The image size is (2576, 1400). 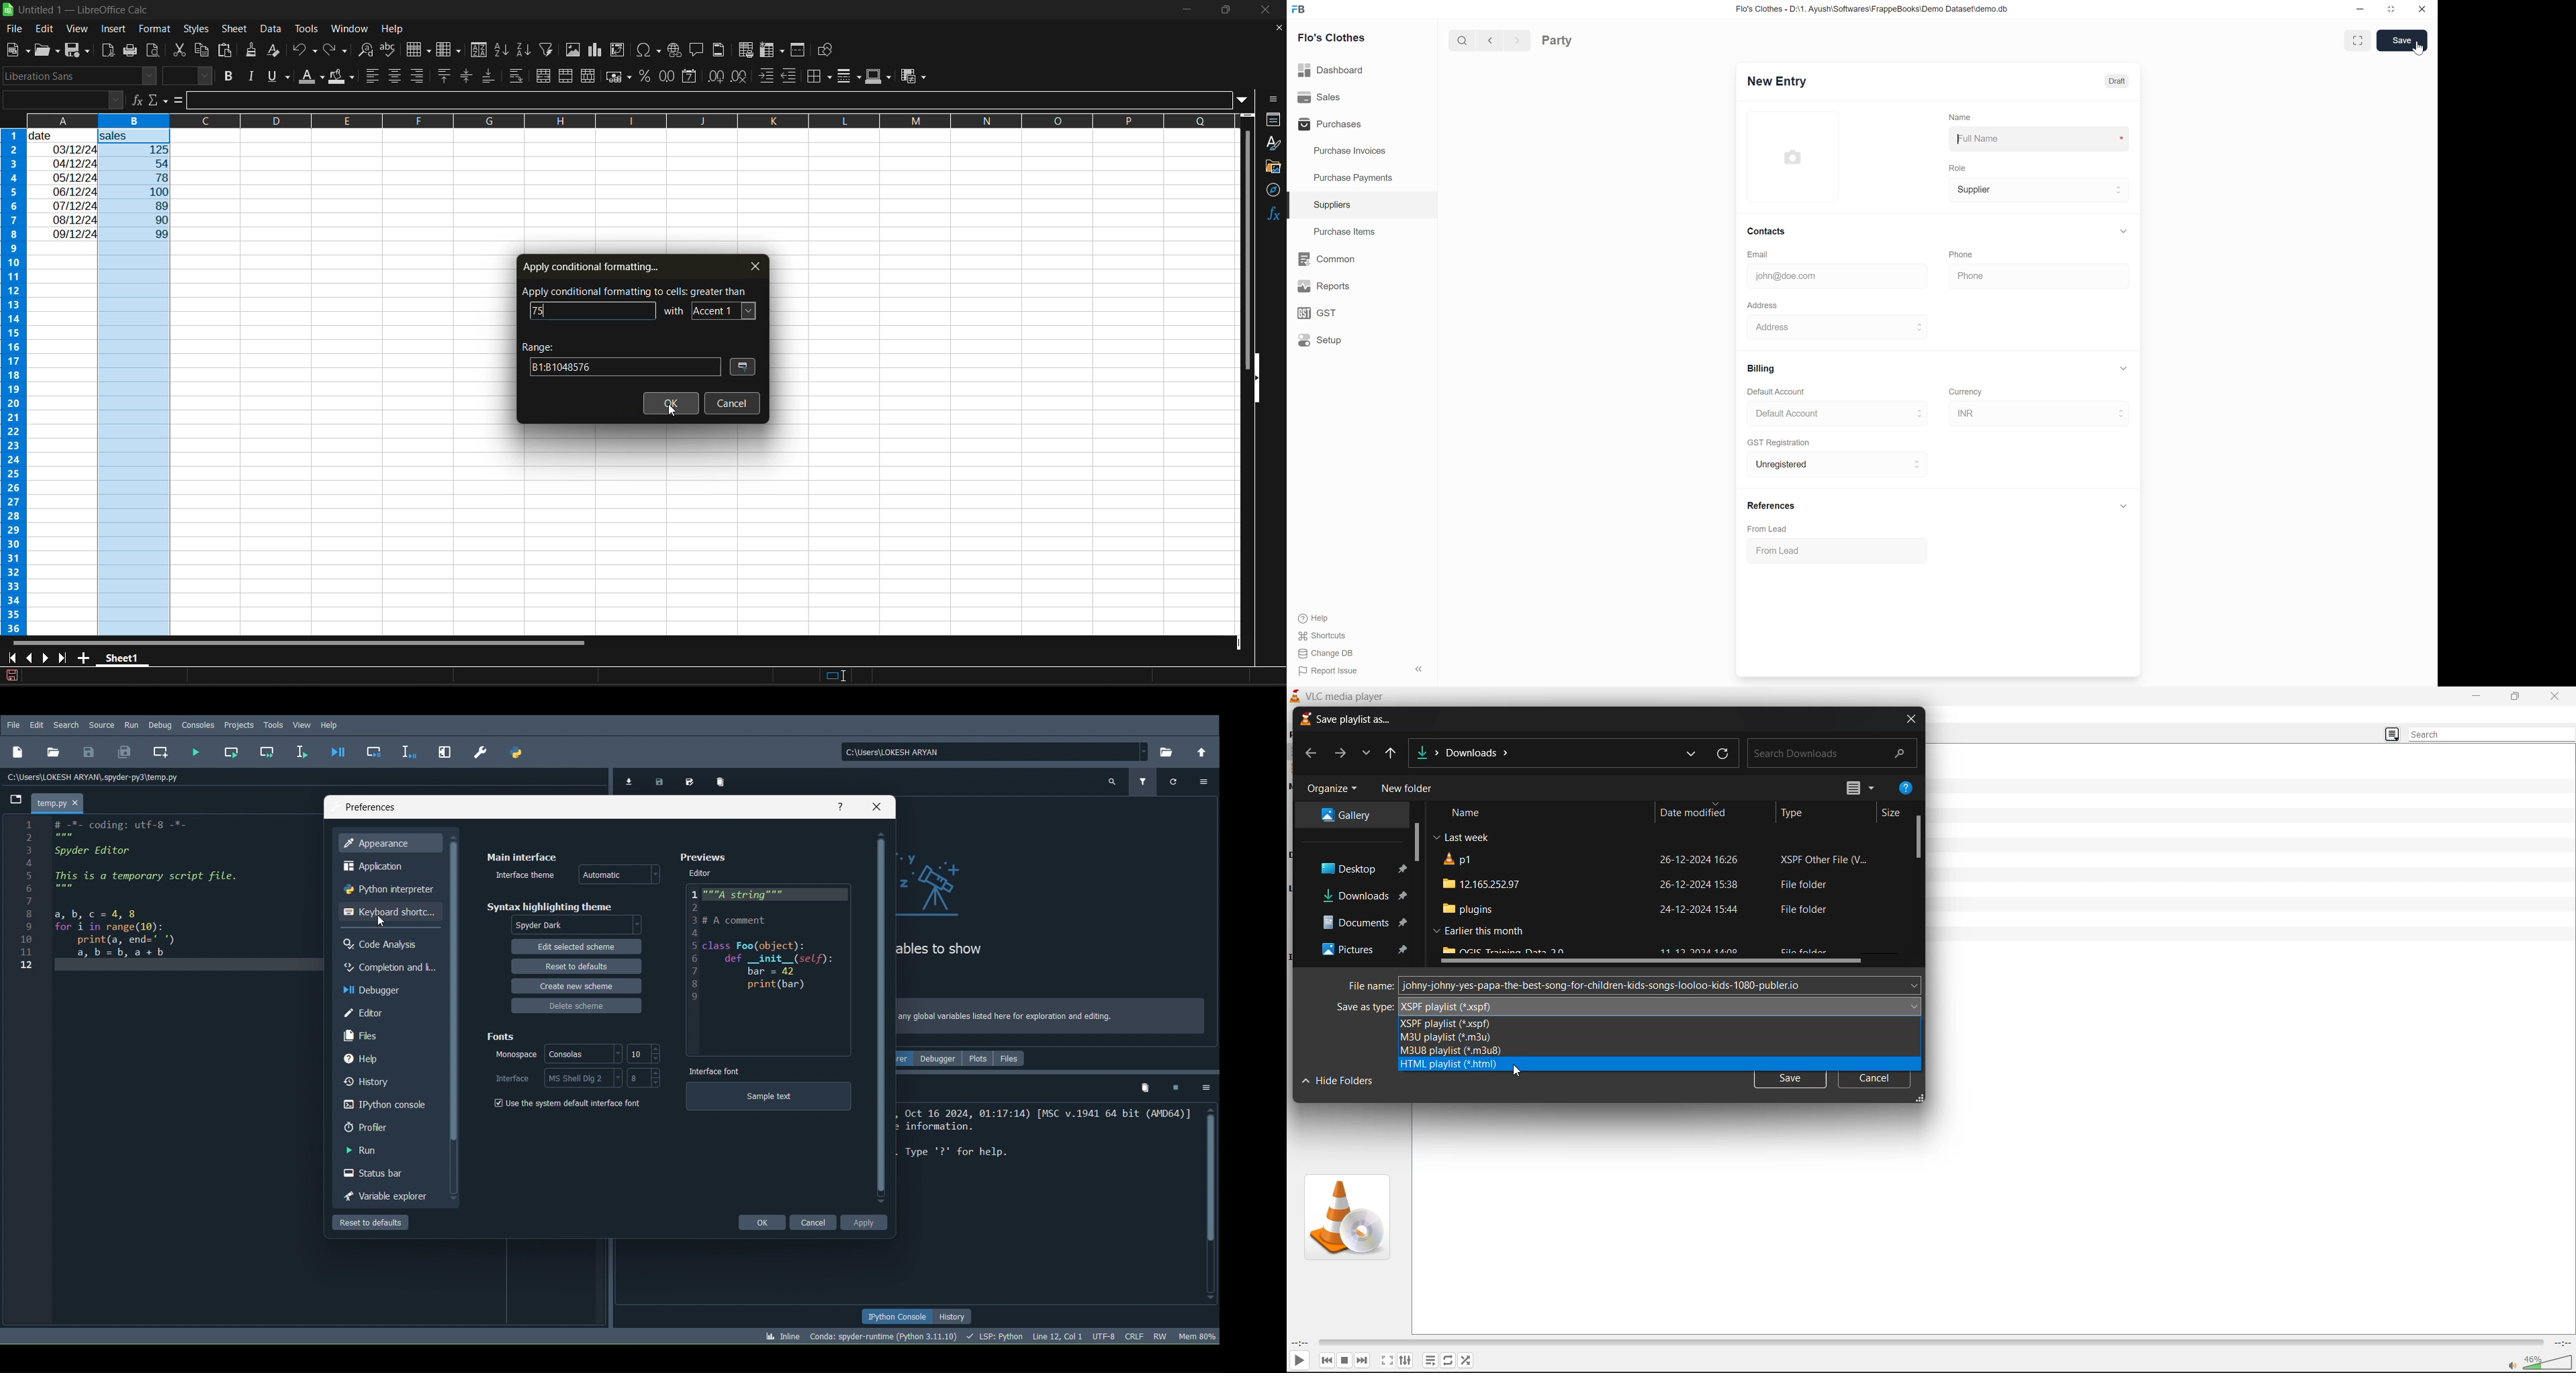 I want to click on Version, so click(x=885, y=1335).